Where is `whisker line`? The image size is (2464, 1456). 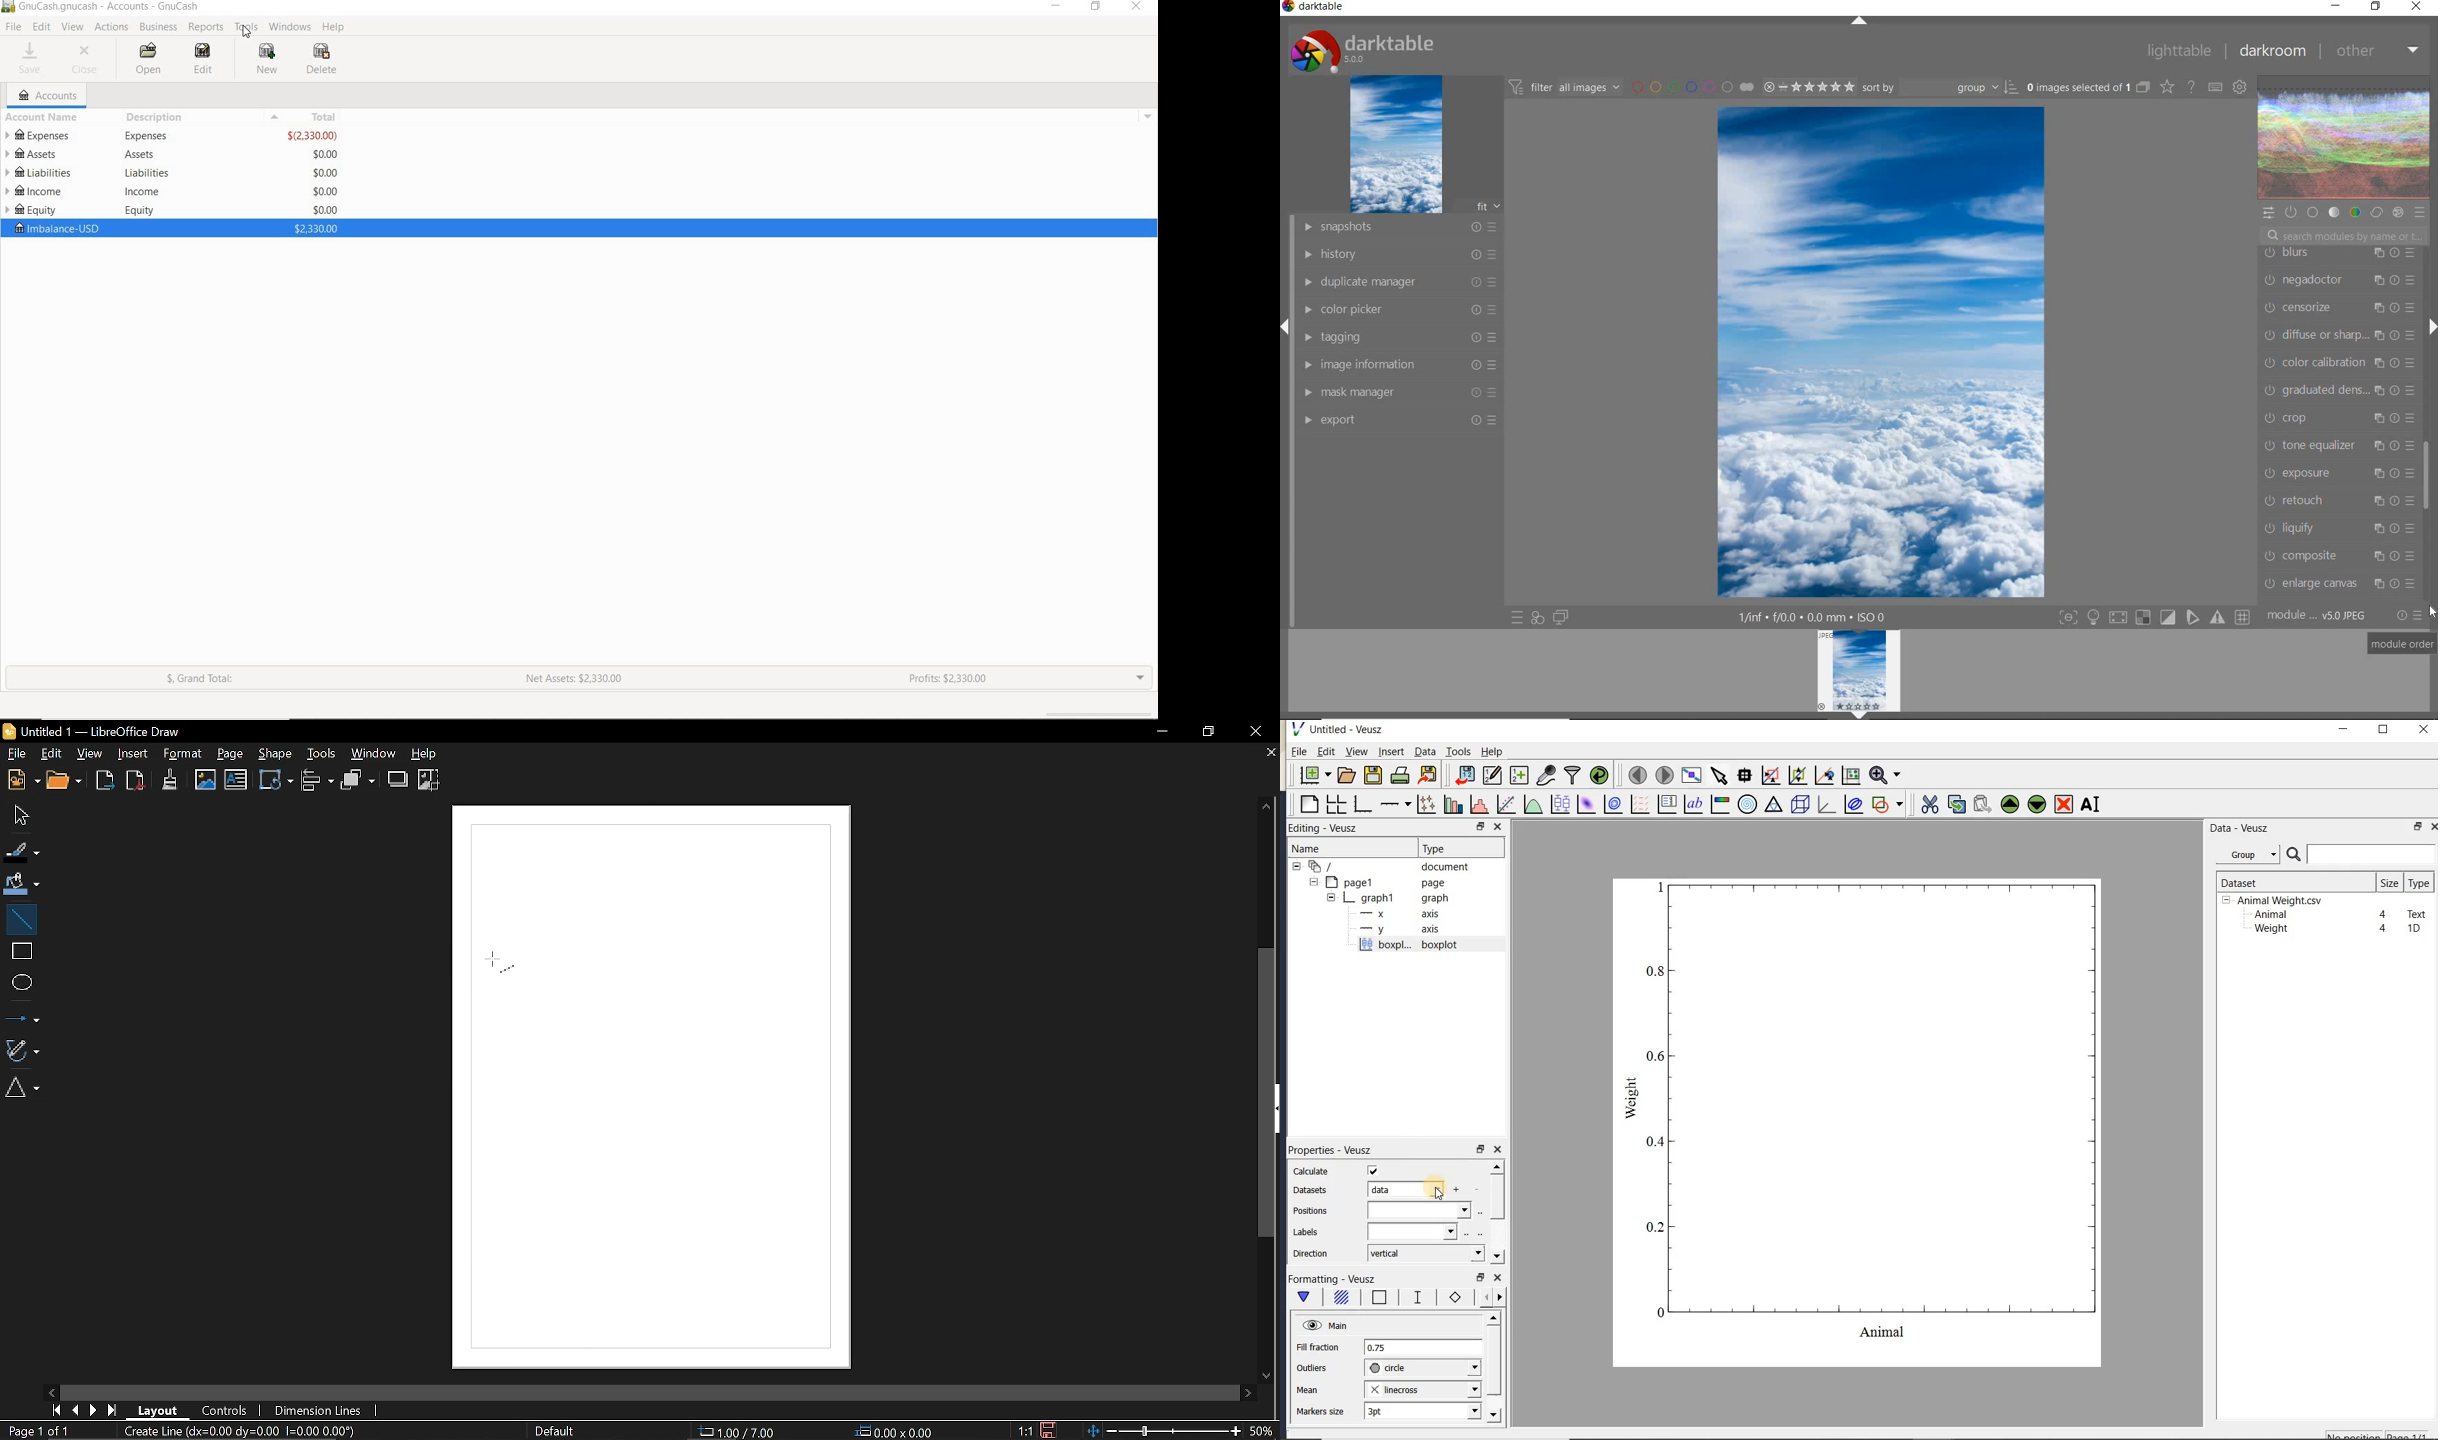 whisker line is located at coordinates (1415, 1297).